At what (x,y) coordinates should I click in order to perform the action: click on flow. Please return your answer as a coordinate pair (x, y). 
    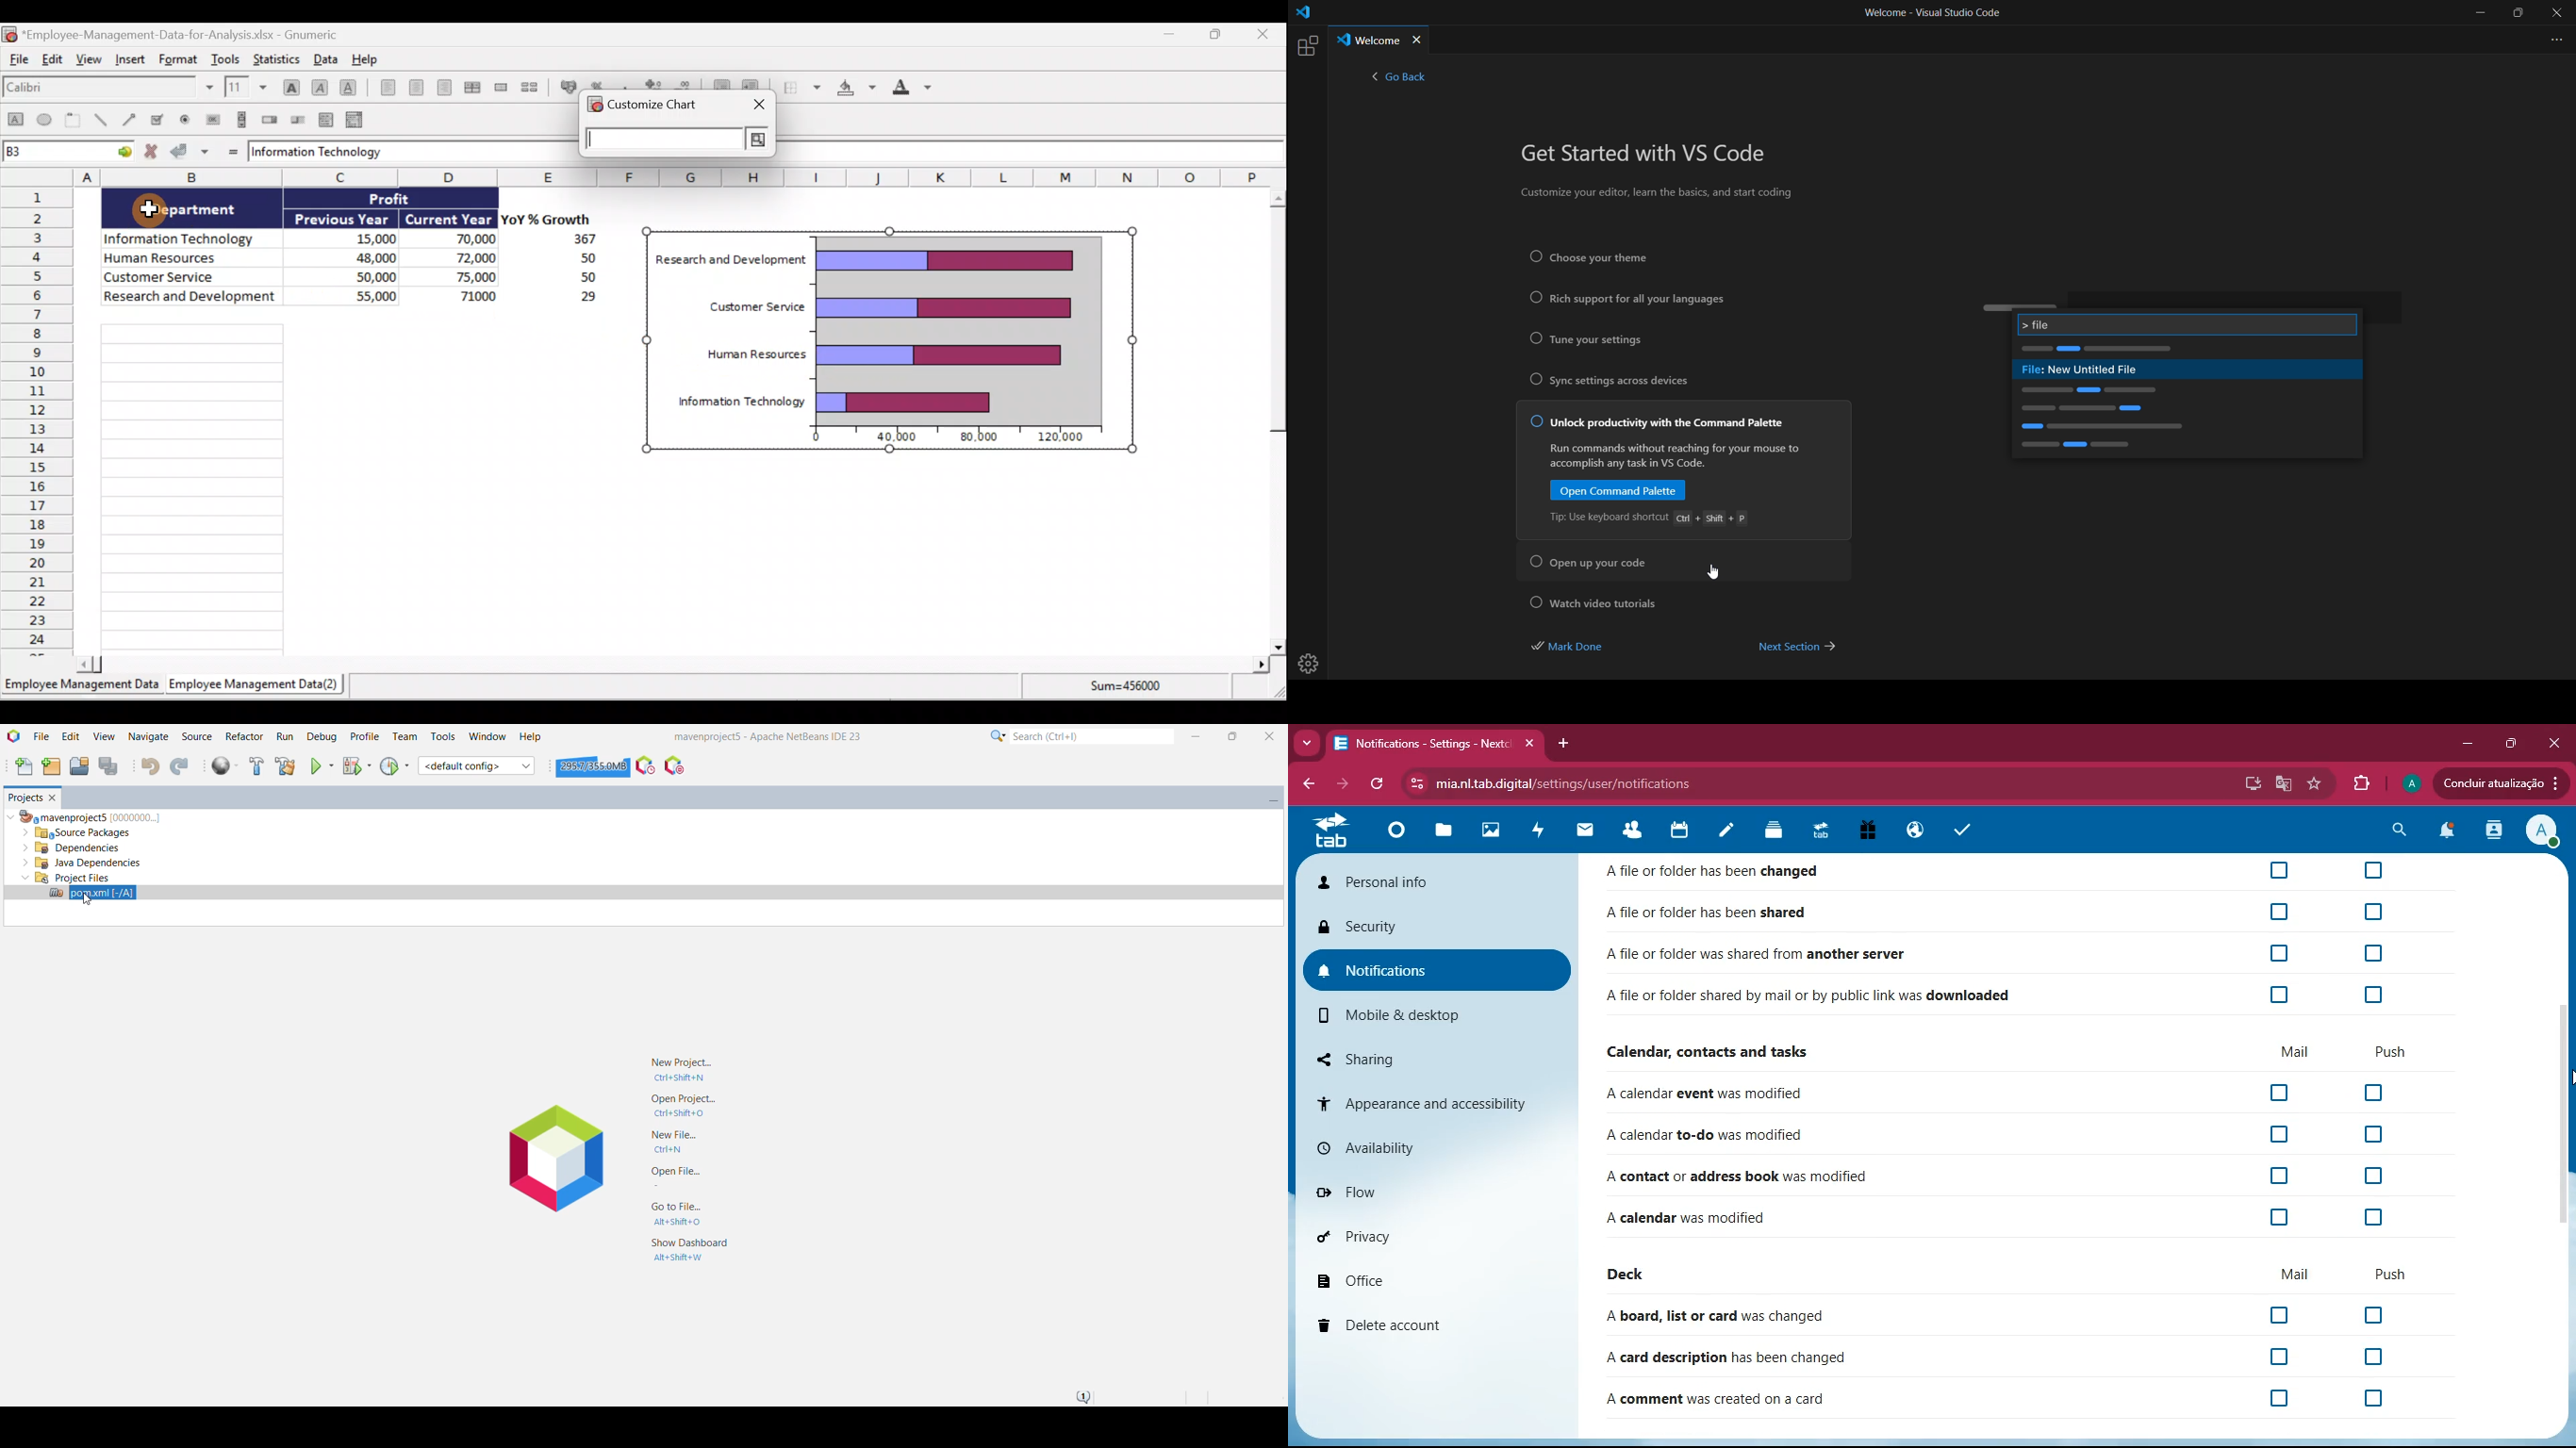
    Looking at the image, I should click on (1427, 1194).